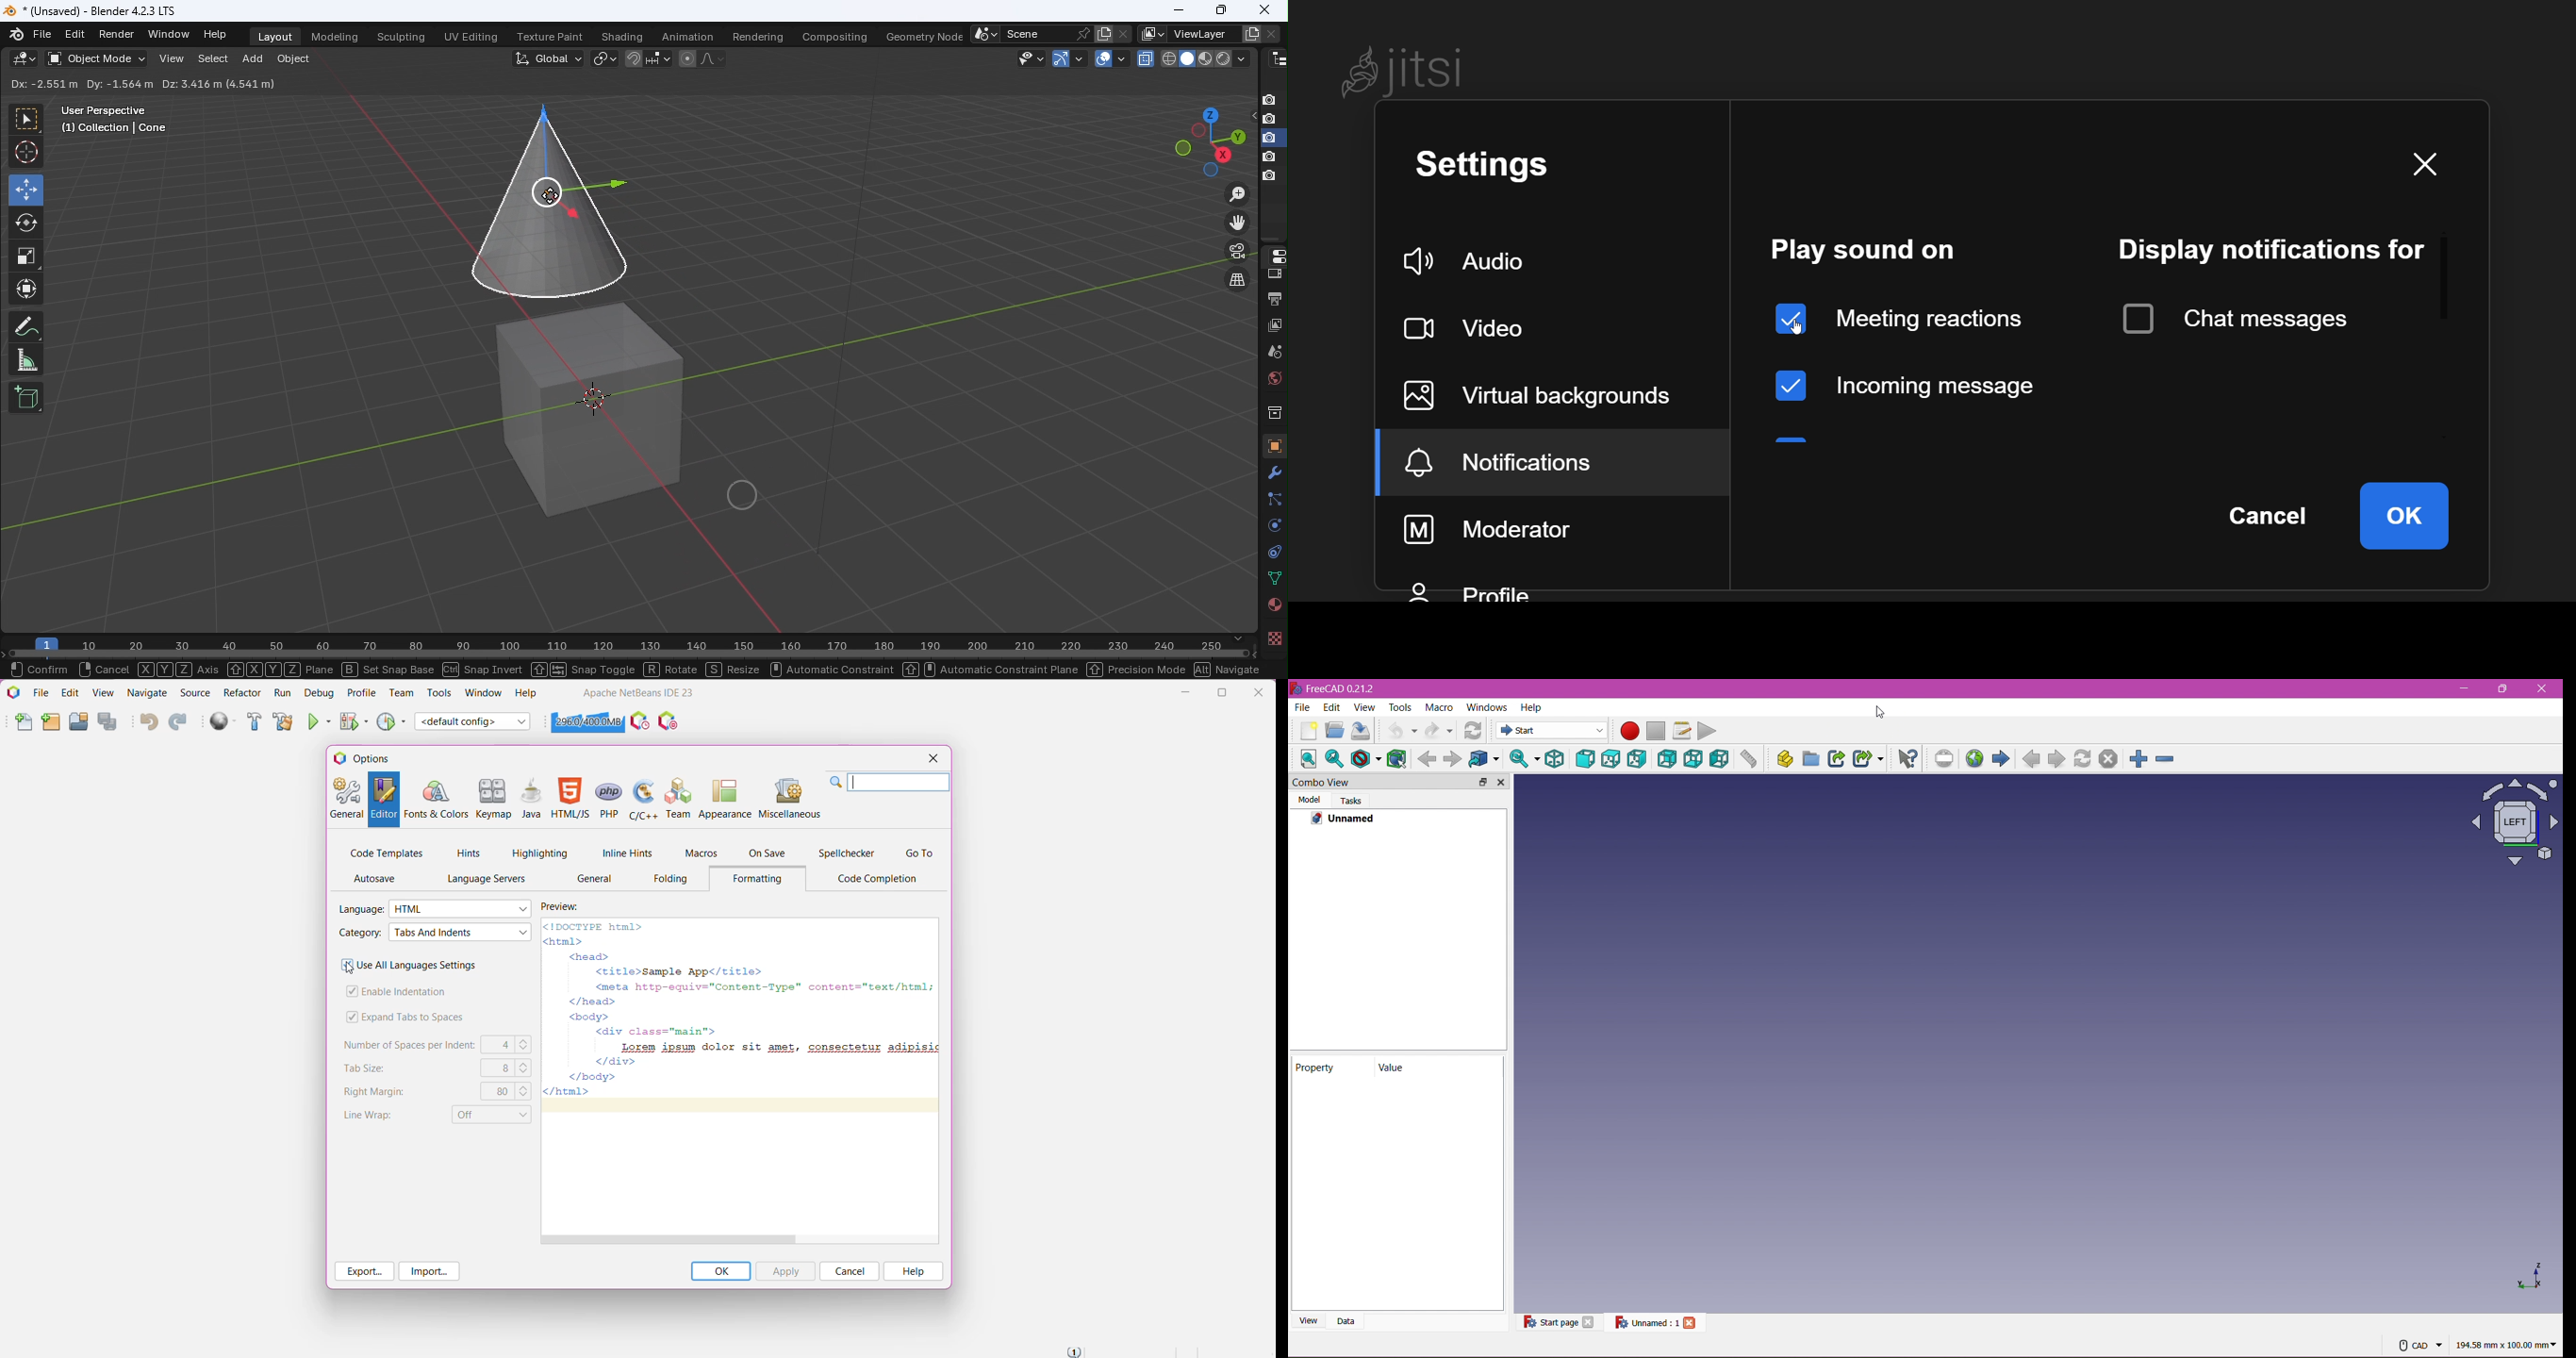 Image resolution: width=2576 pixels, height=1372 pixels. Describe the element at coordinates (1240, 58) in the screenshot. I see `shading` at that location.